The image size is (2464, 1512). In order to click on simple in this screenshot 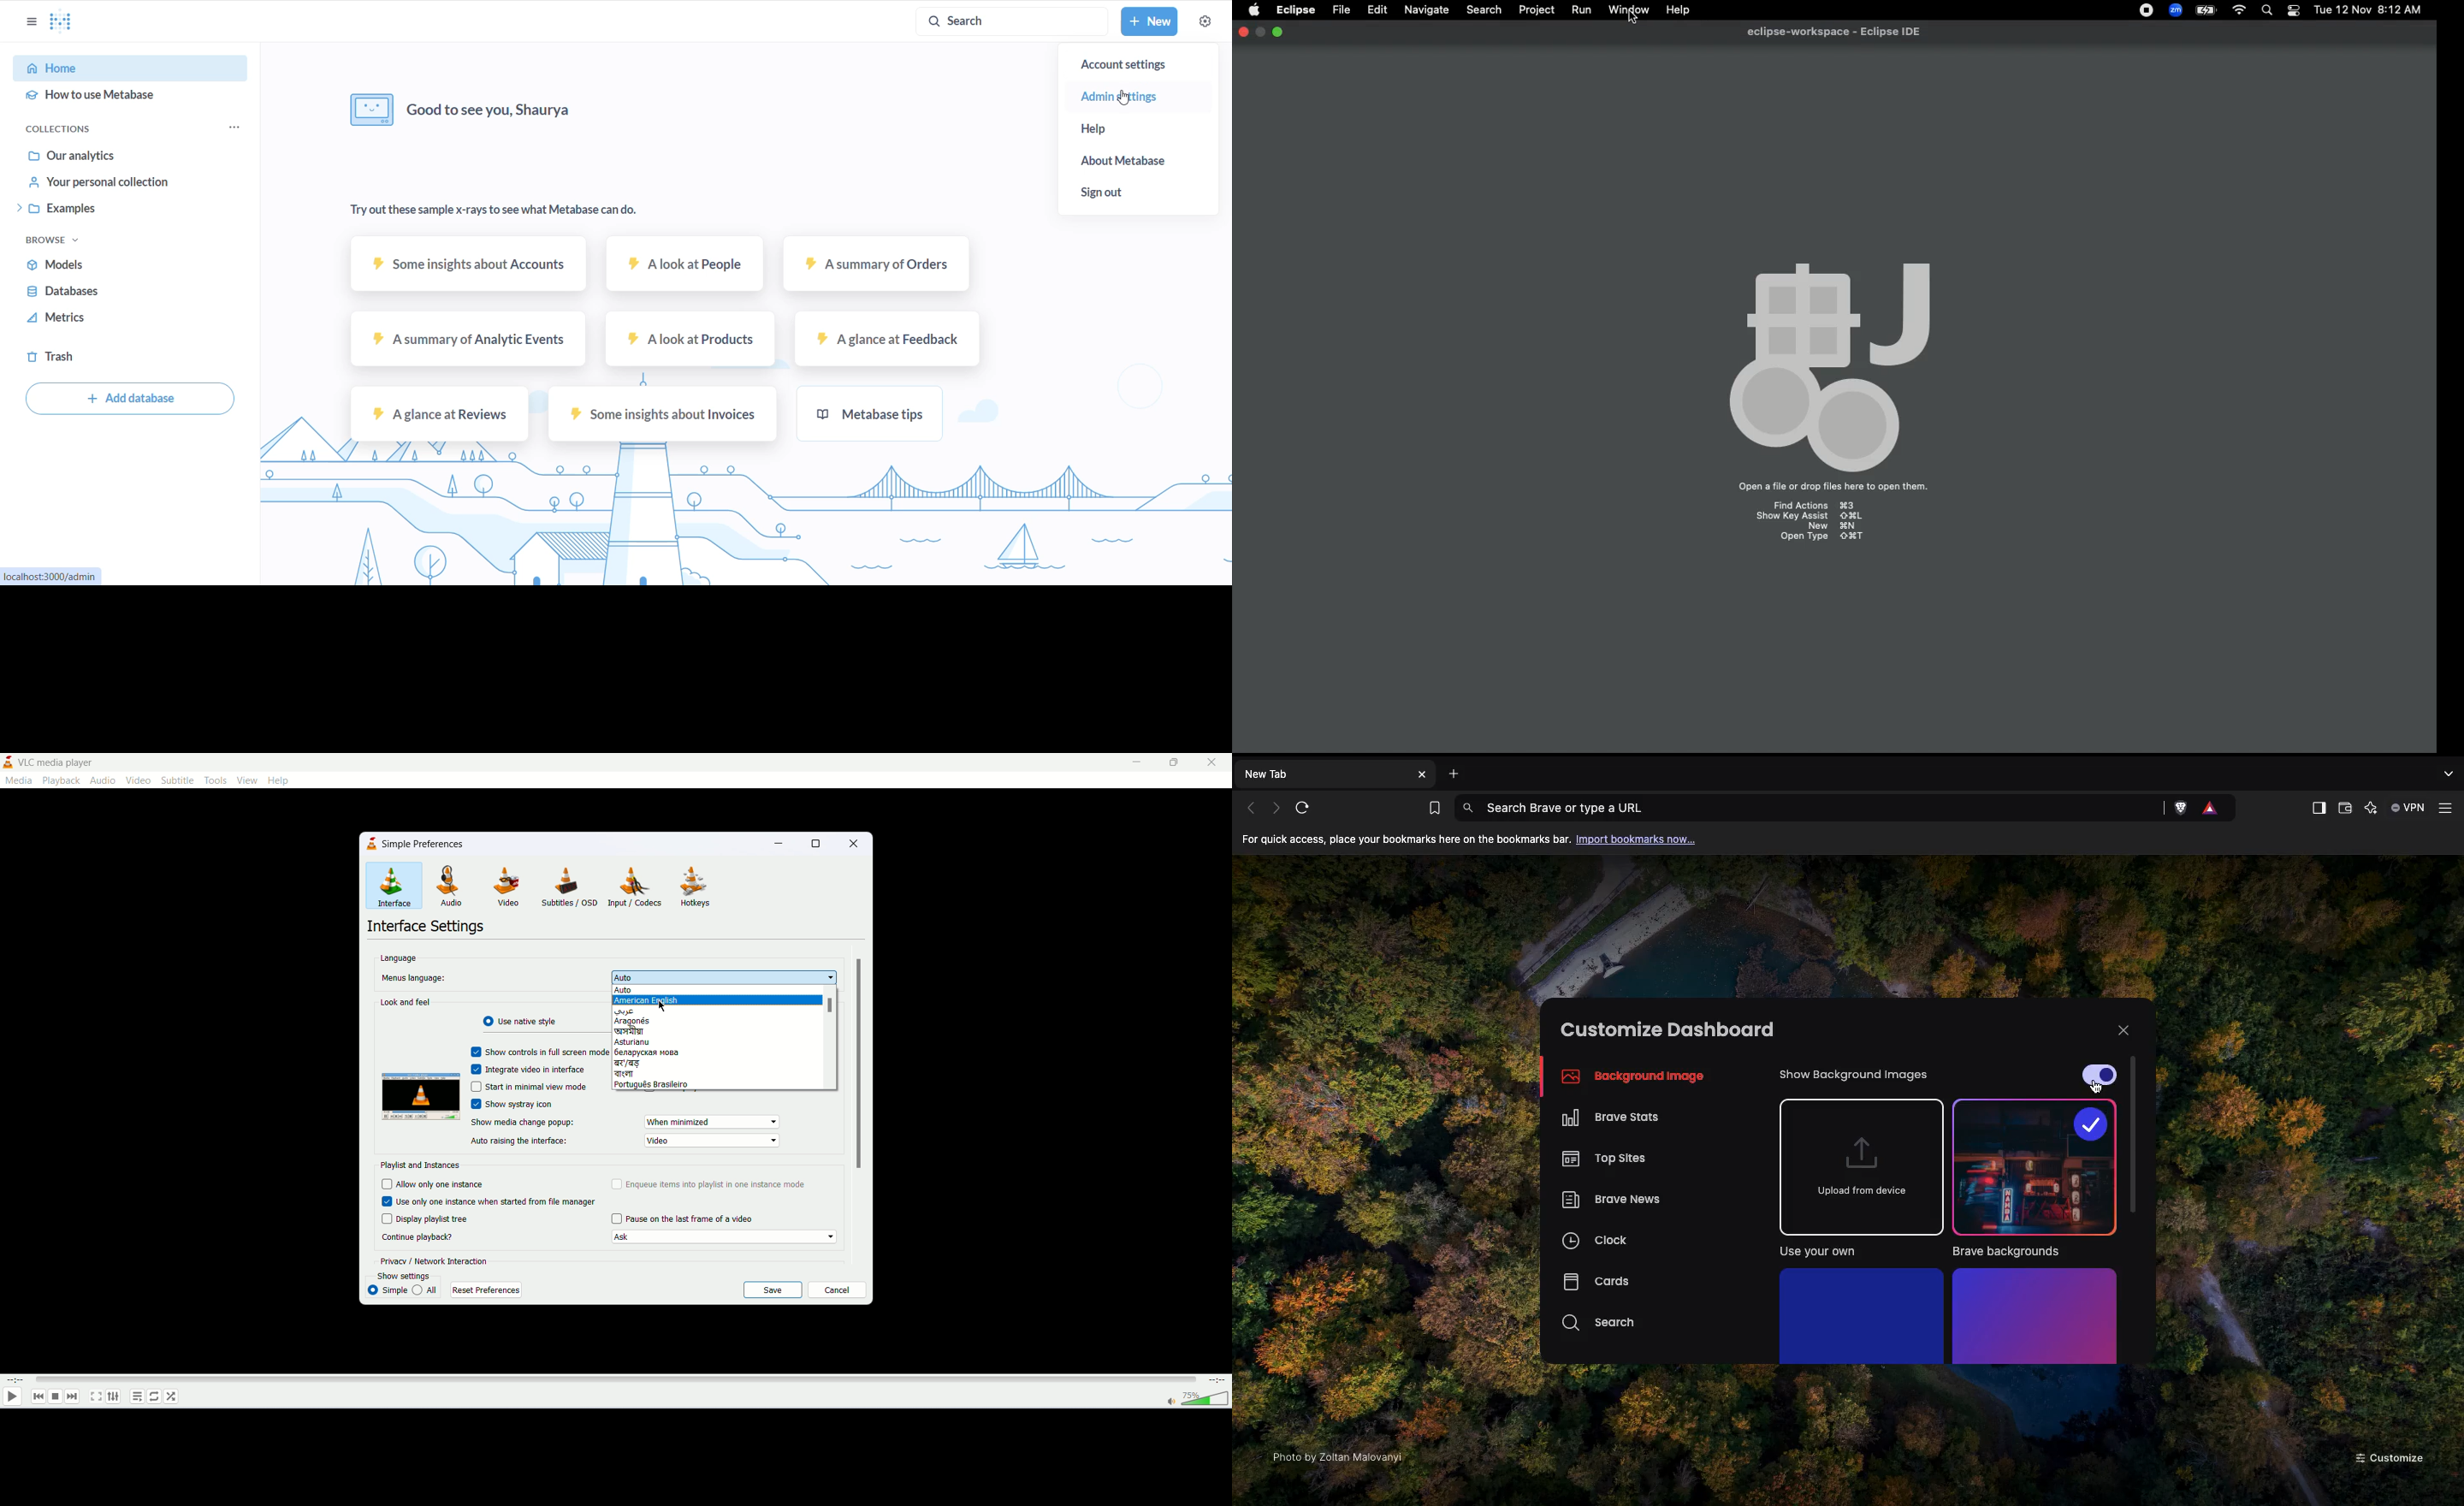, I will do `click(387, 1290)`.